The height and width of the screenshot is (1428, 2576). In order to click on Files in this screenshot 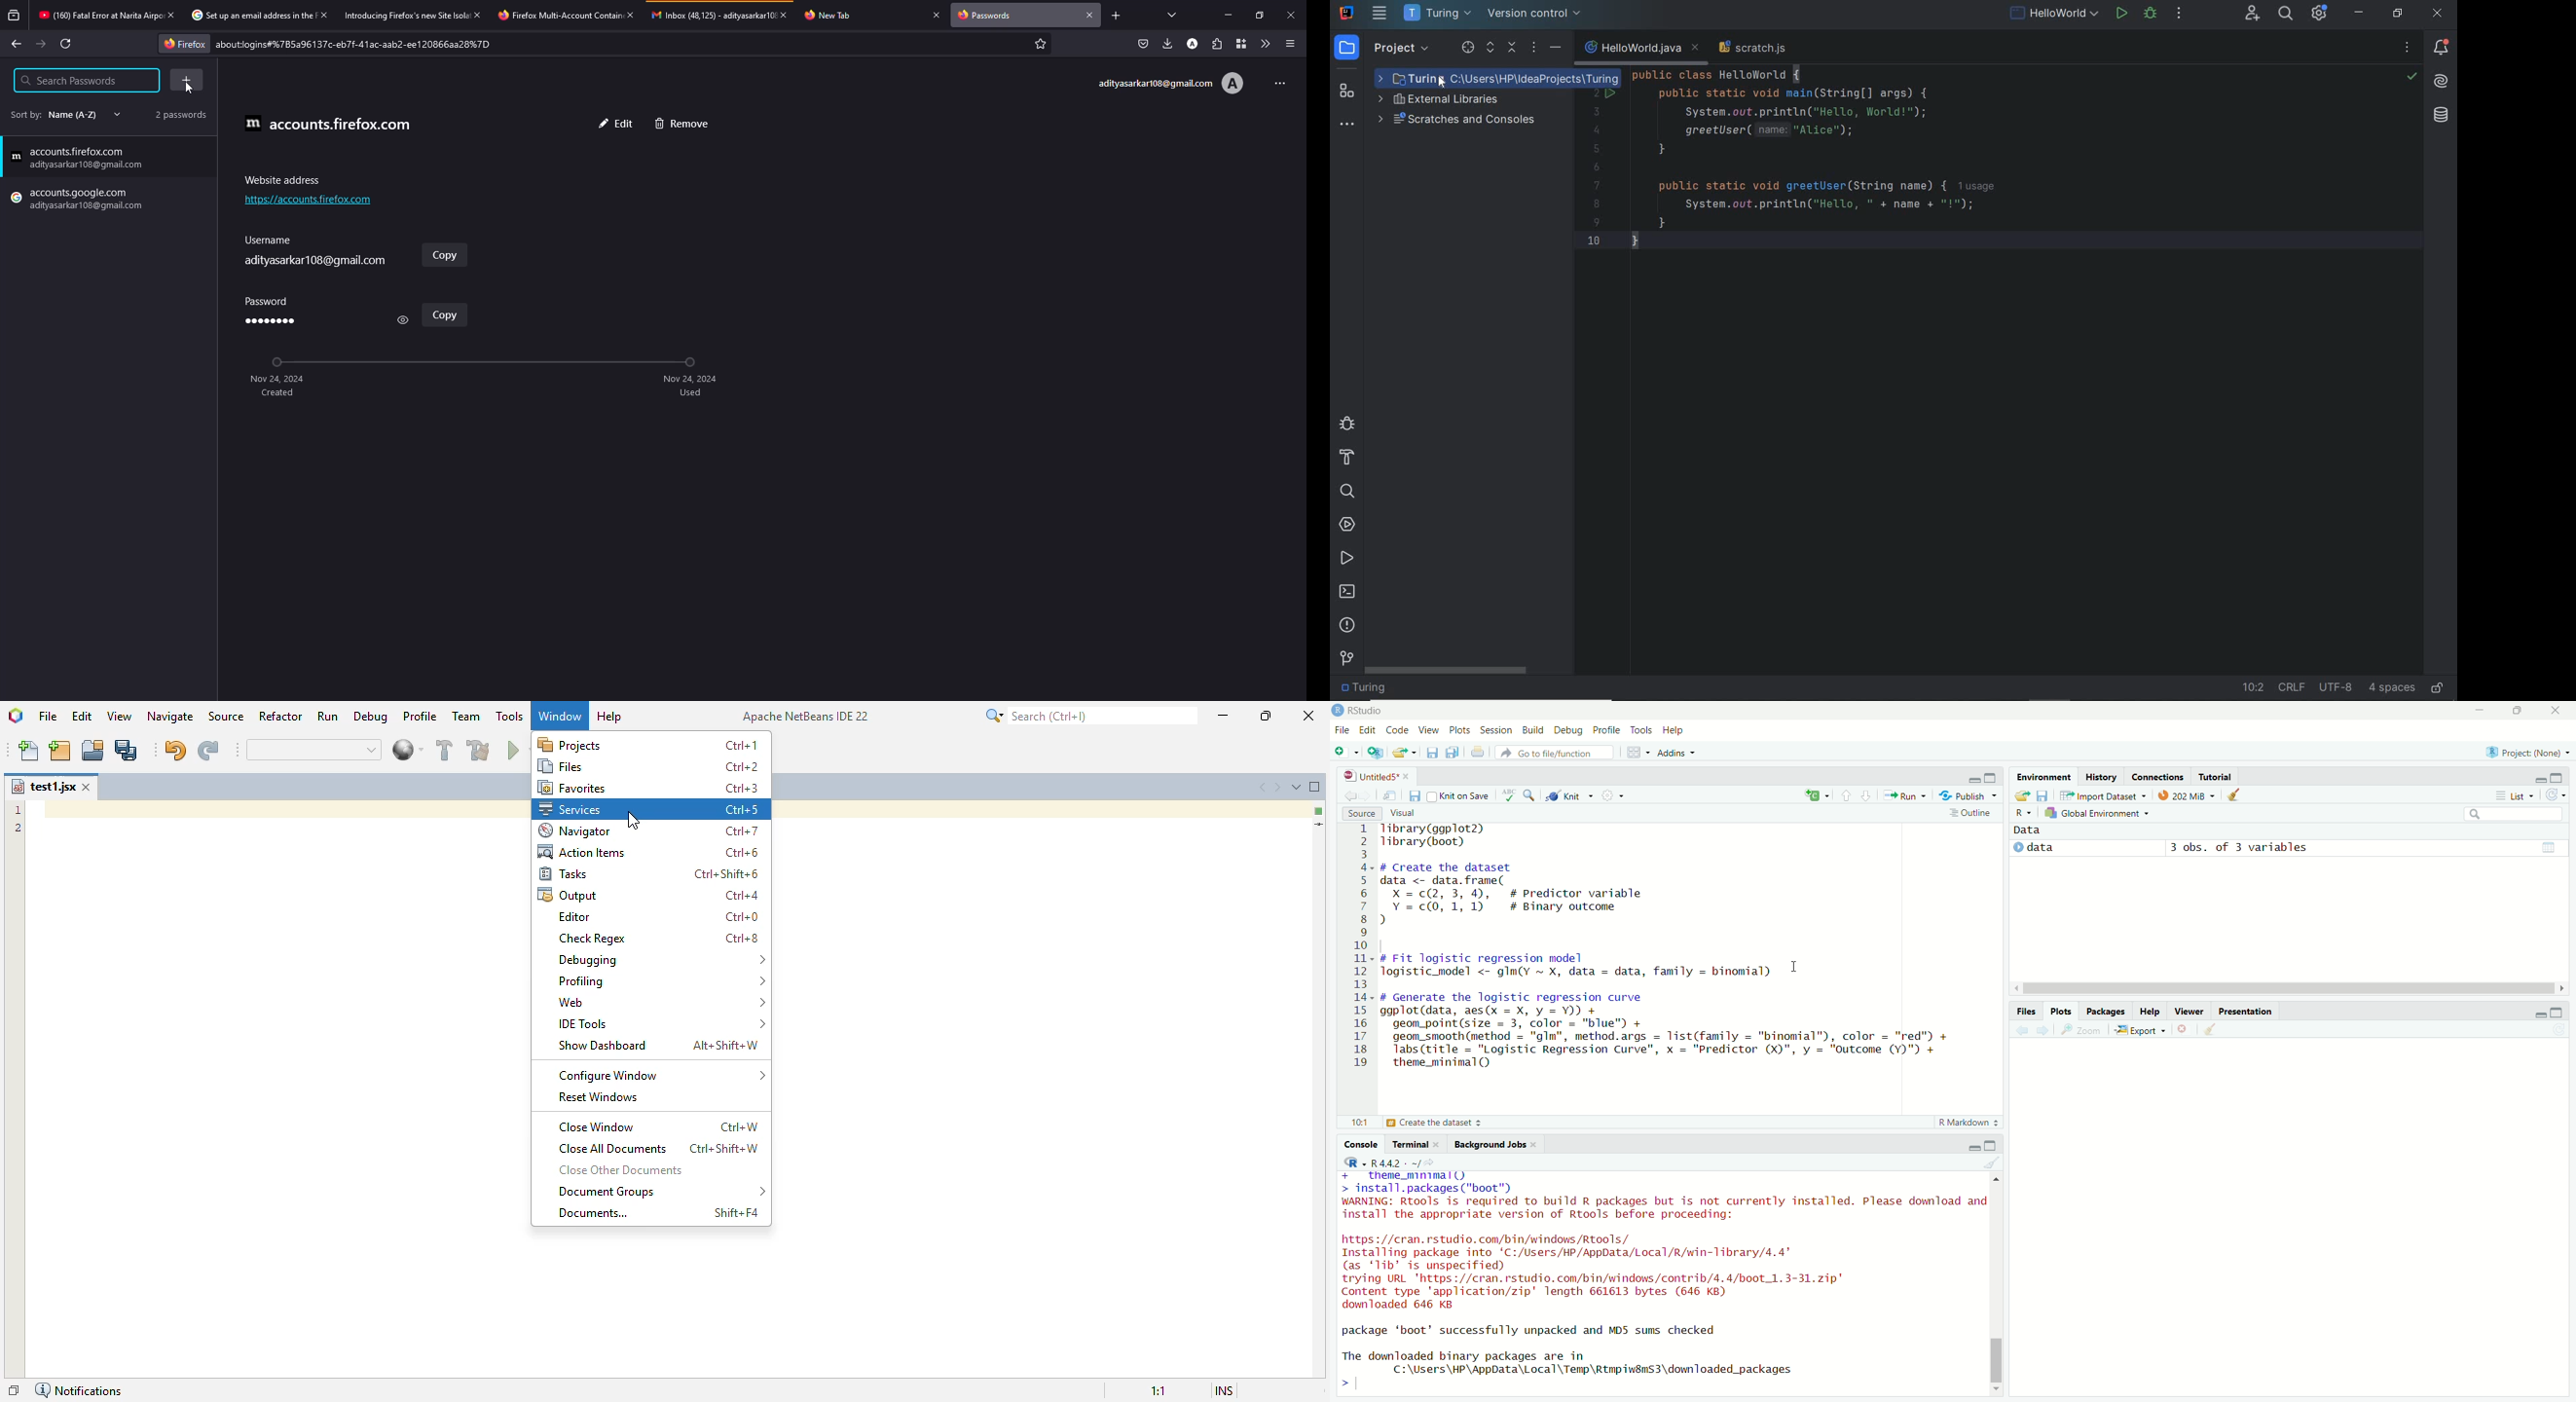, I will do `click(2026, 1012)`.